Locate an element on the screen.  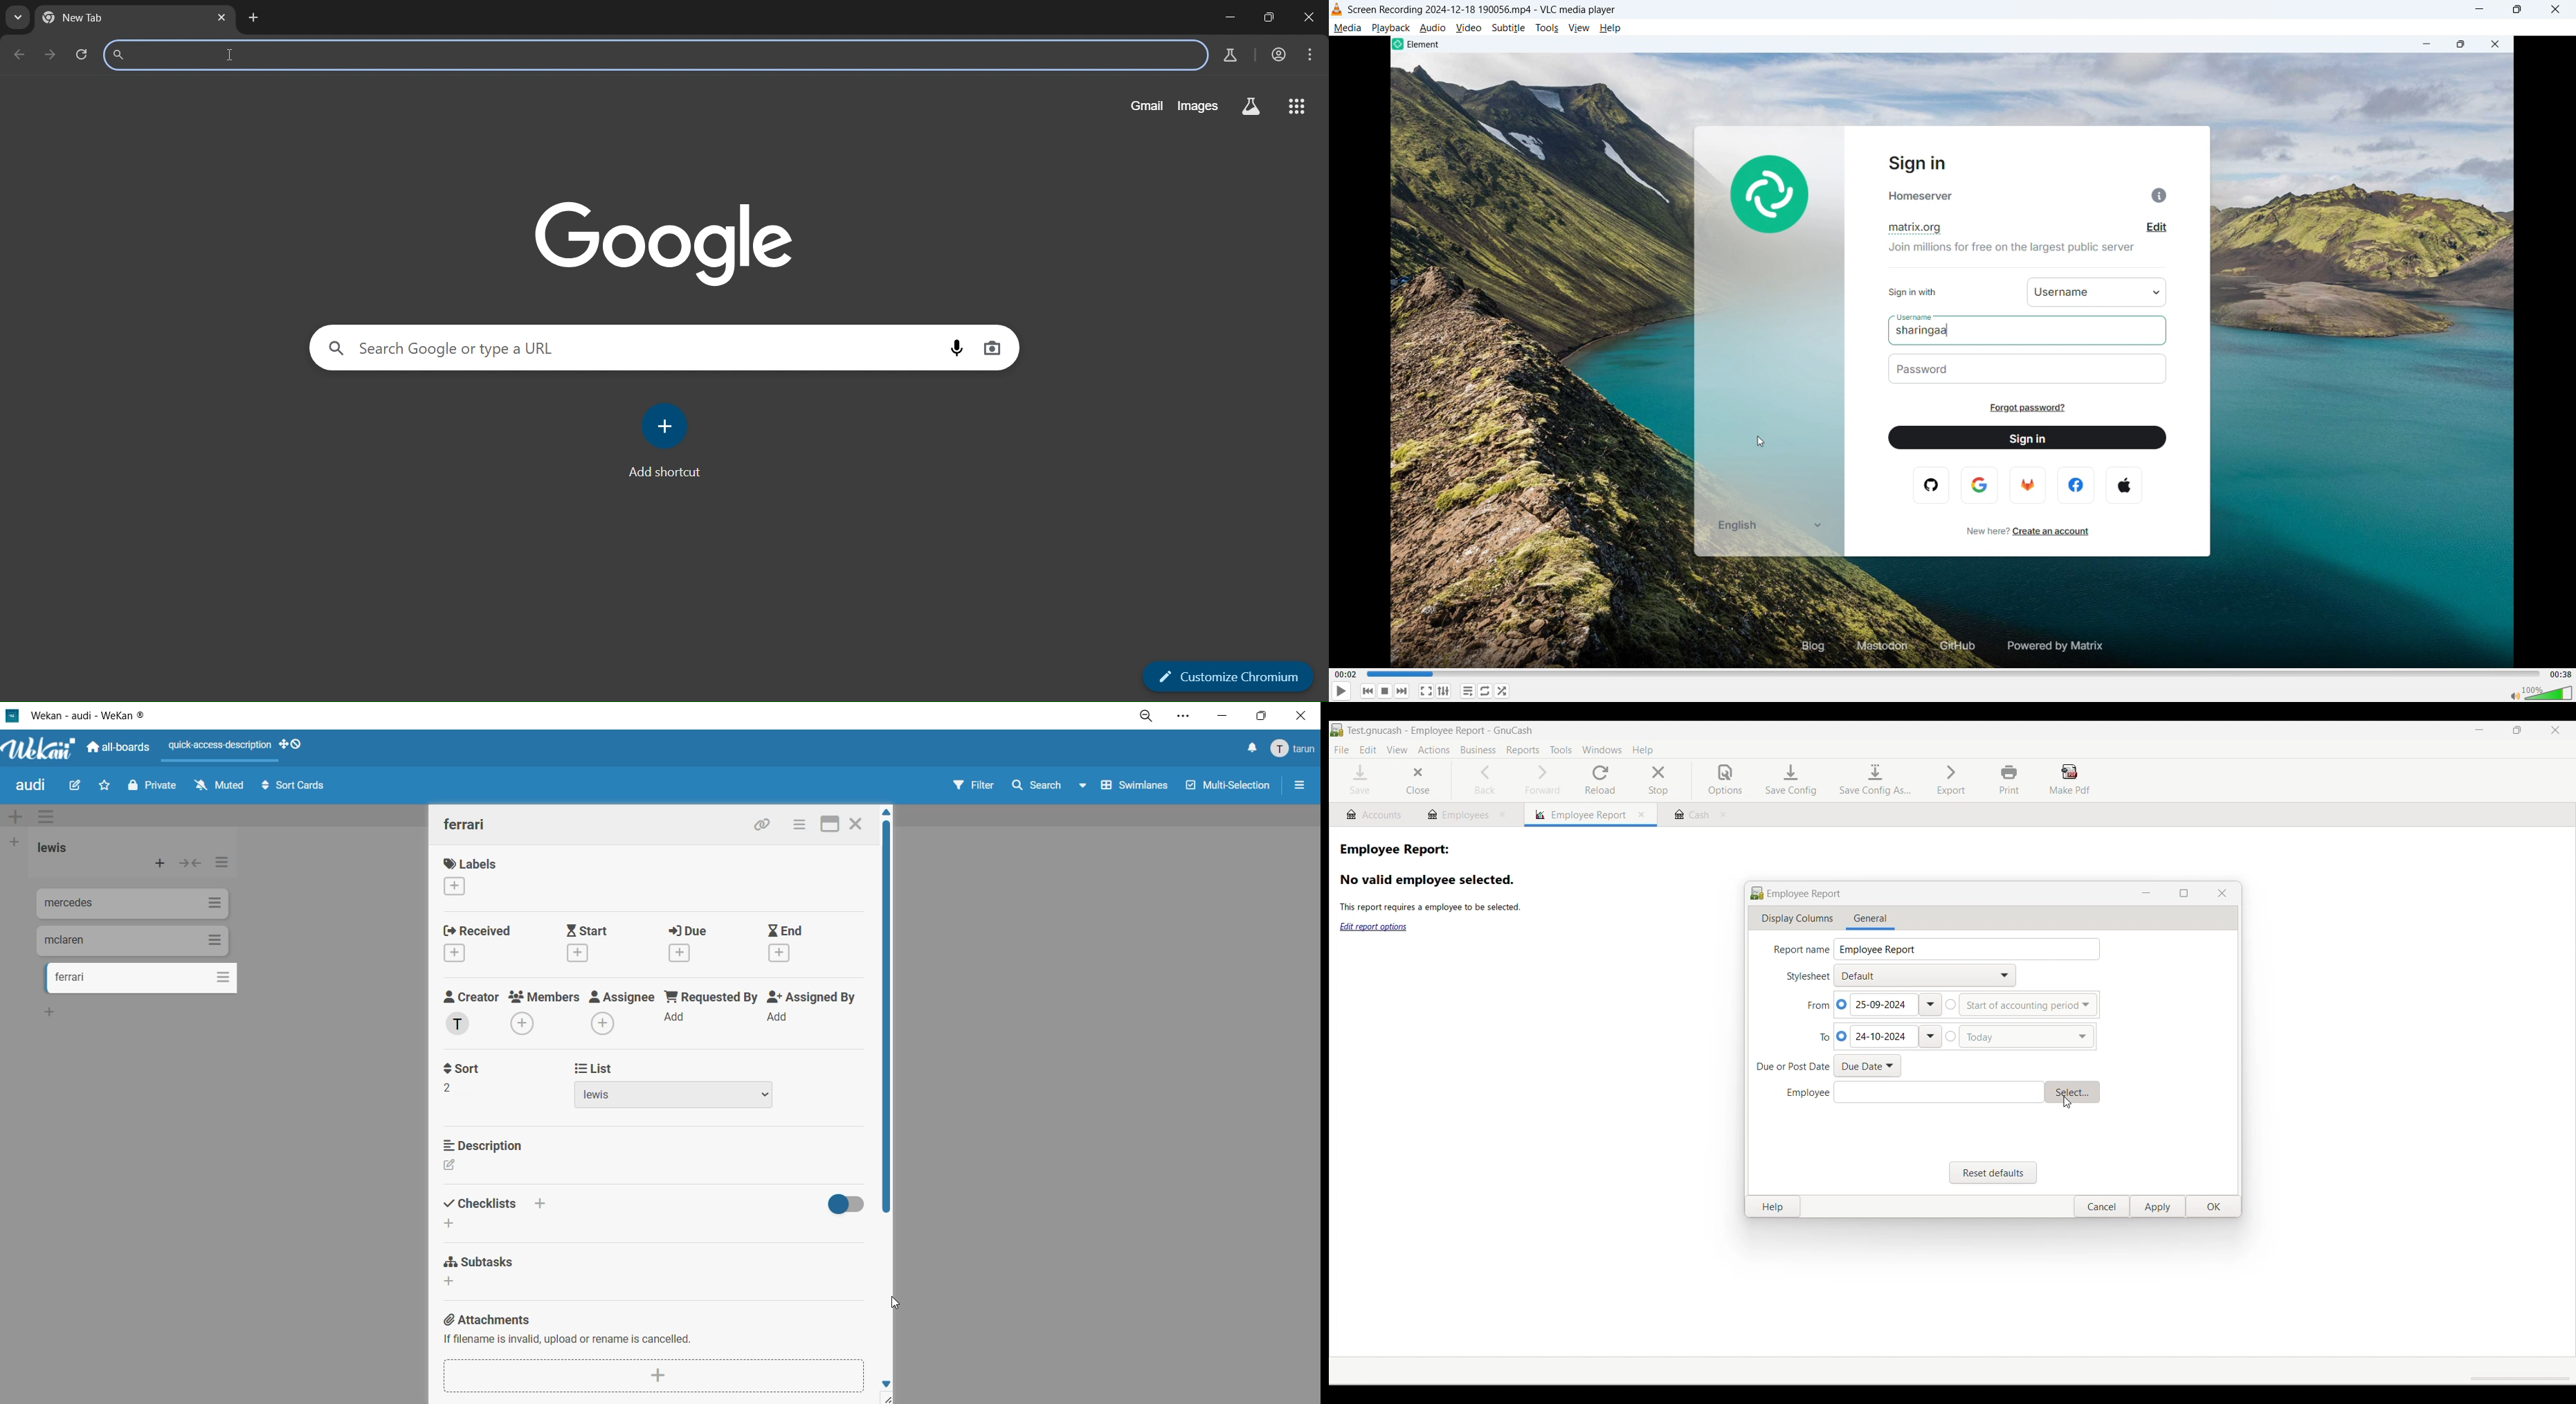
members is located at coordinates (547, 1014).